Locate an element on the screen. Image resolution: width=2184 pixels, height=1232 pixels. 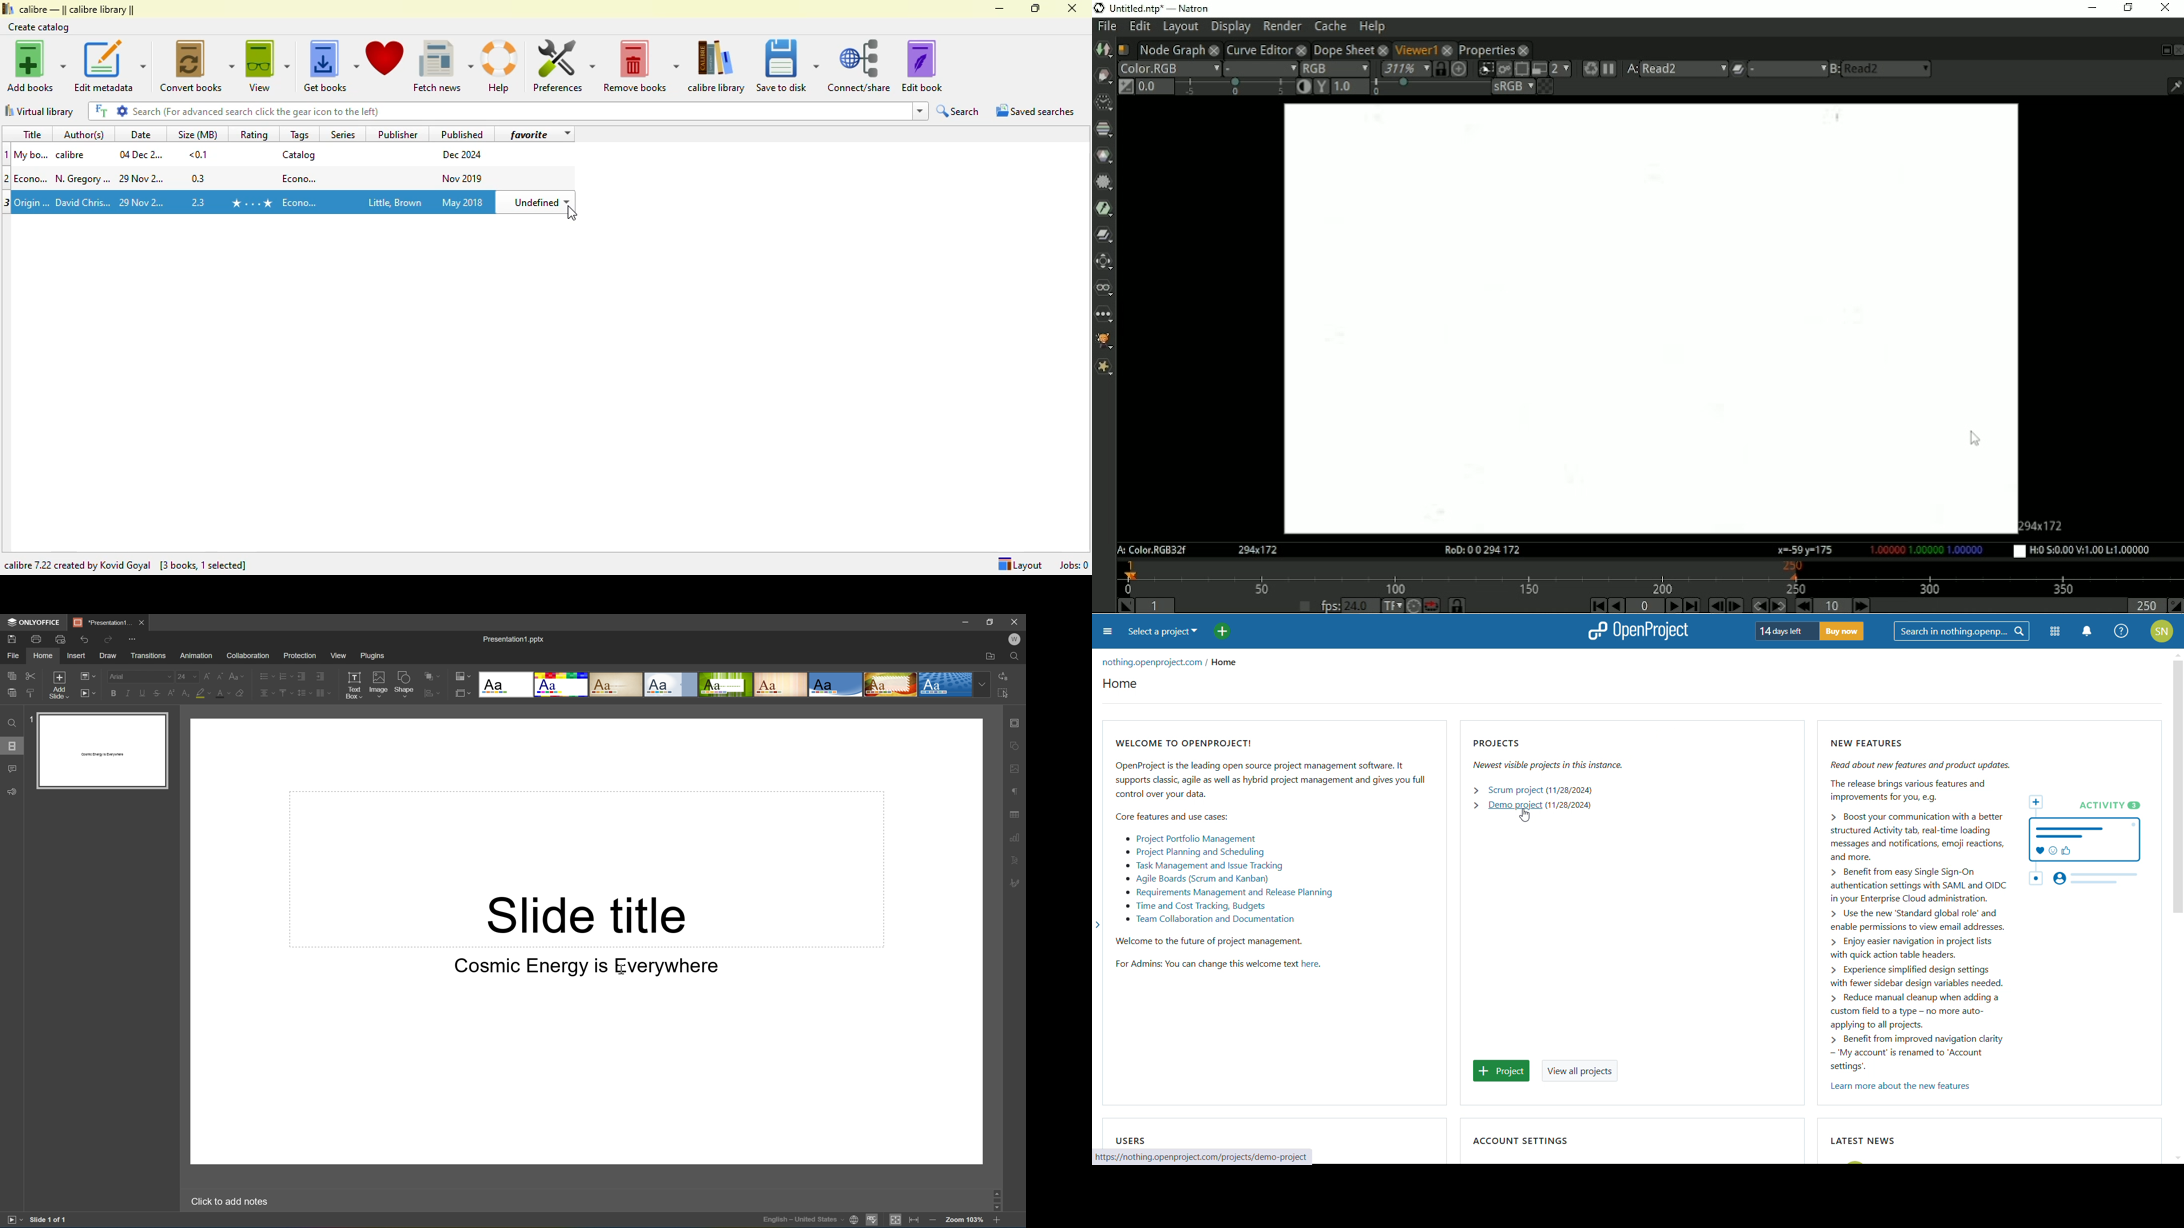
Zoom in is located at coordinates (997, 1219).